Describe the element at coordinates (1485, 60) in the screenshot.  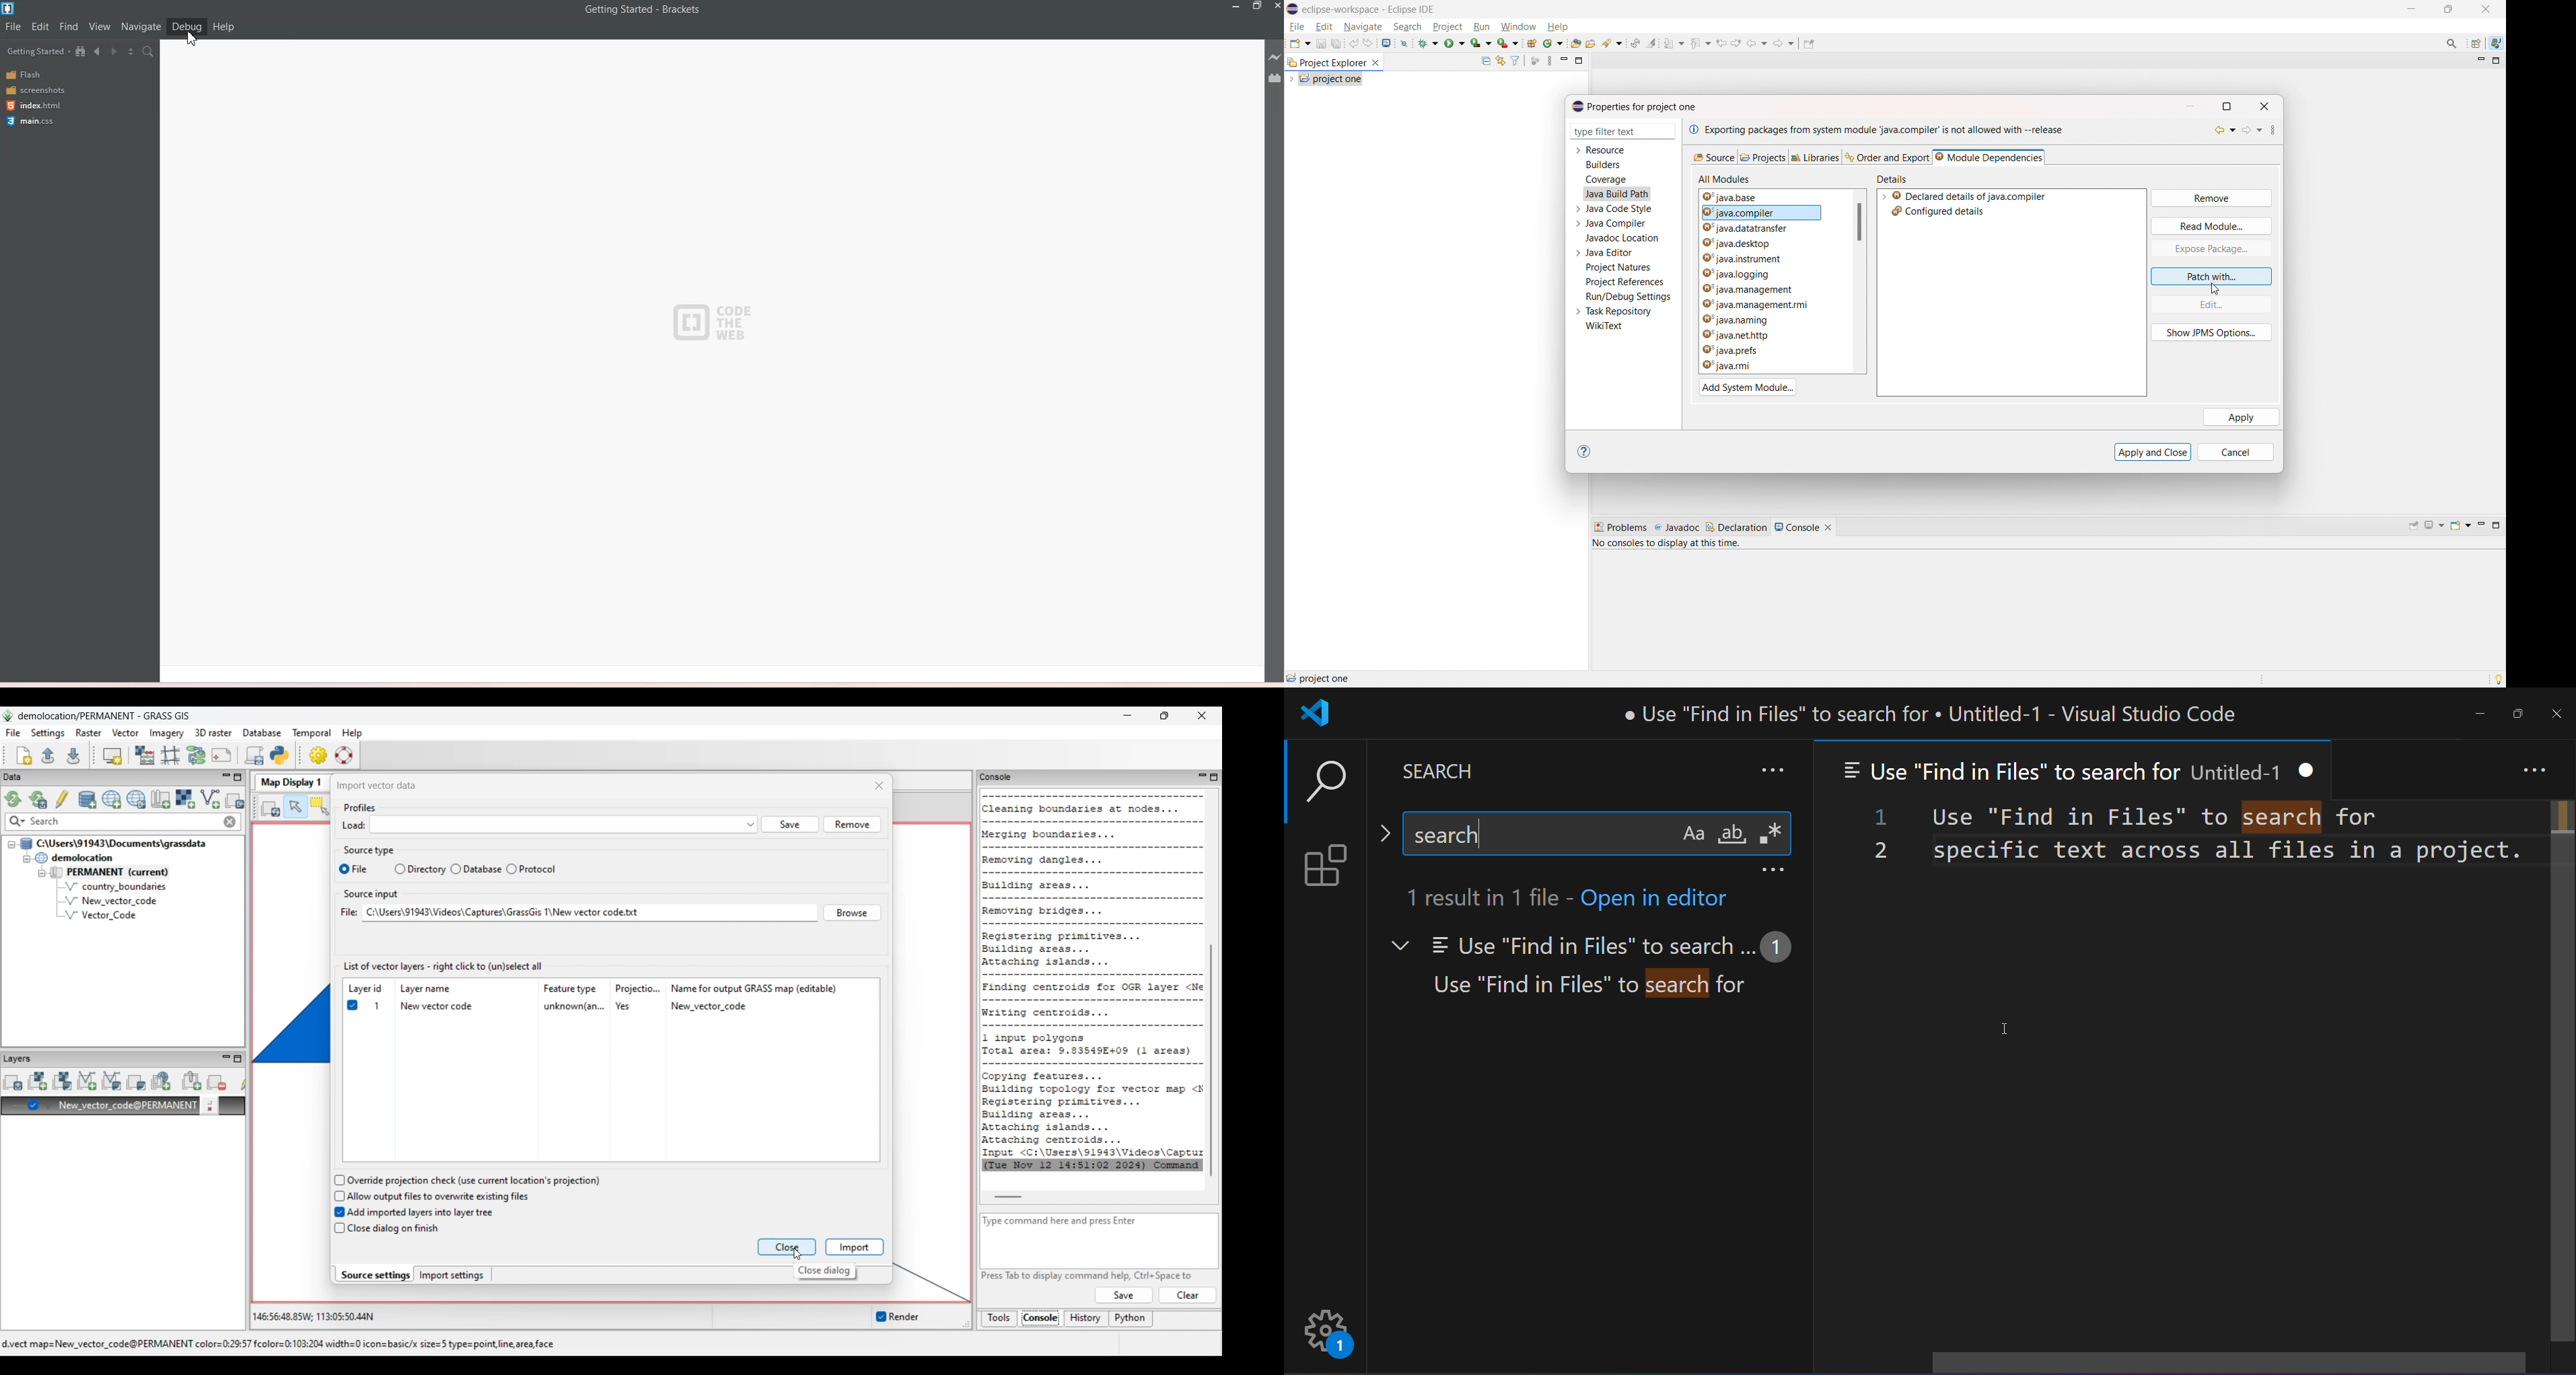
I see `collapse all` at that location.